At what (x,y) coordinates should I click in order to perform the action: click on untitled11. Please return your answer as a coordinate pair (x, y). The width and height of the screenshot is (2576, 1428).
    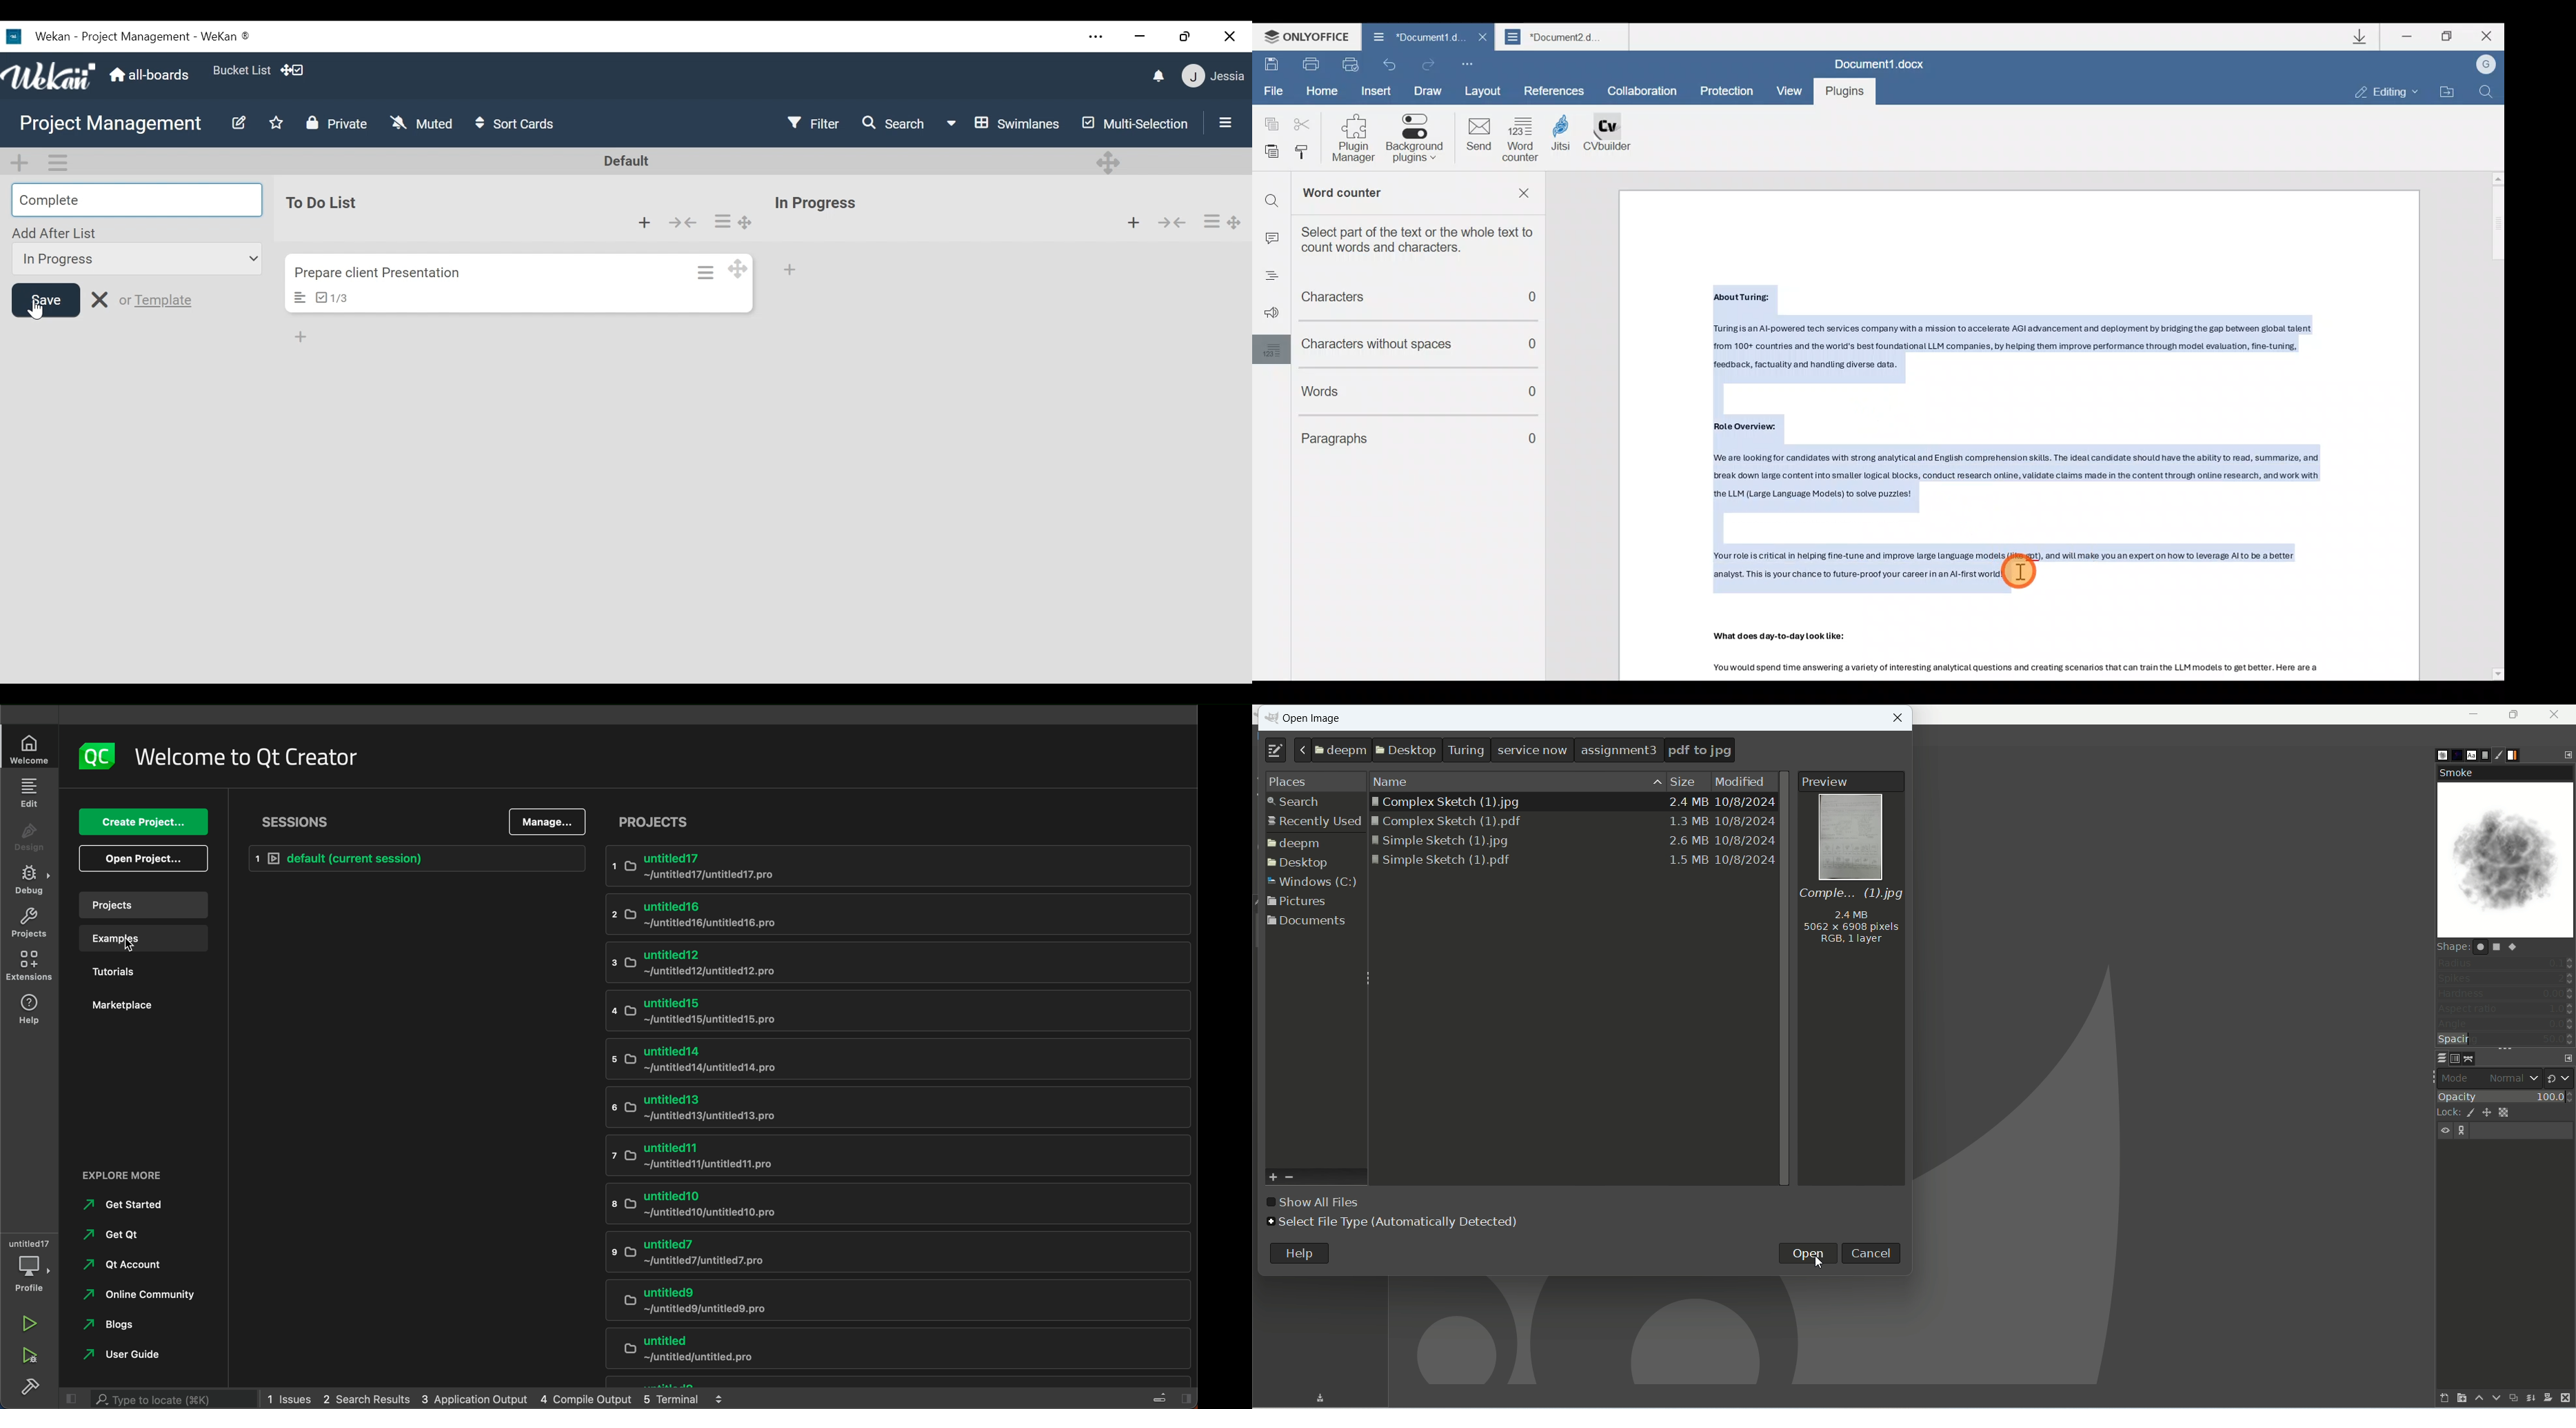
    Looking at the image, I should click on (890, 1155).